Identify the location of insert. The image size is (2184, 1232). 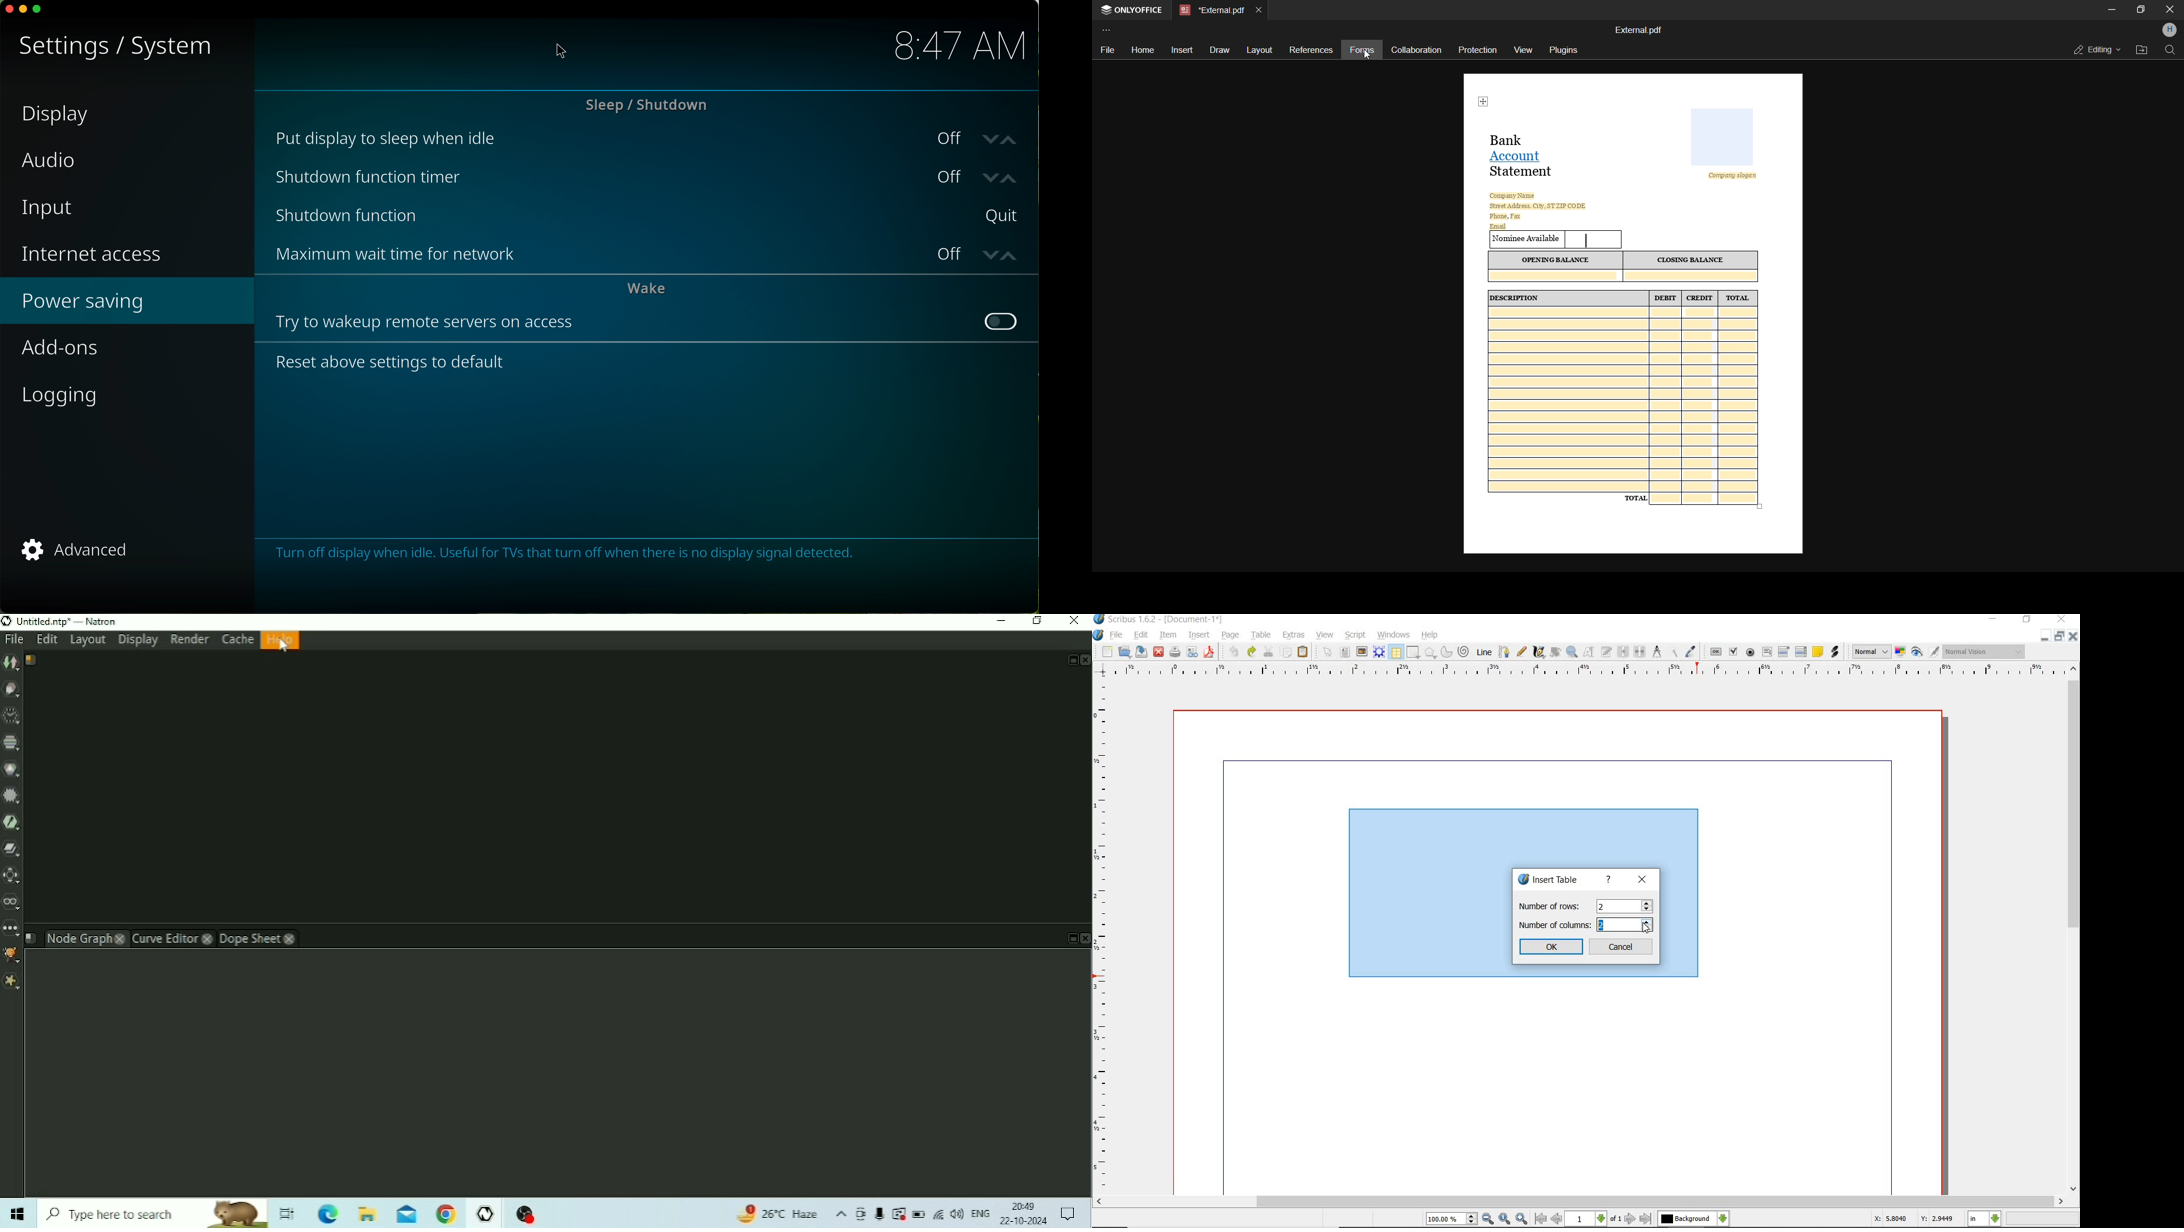
(1179, 49).